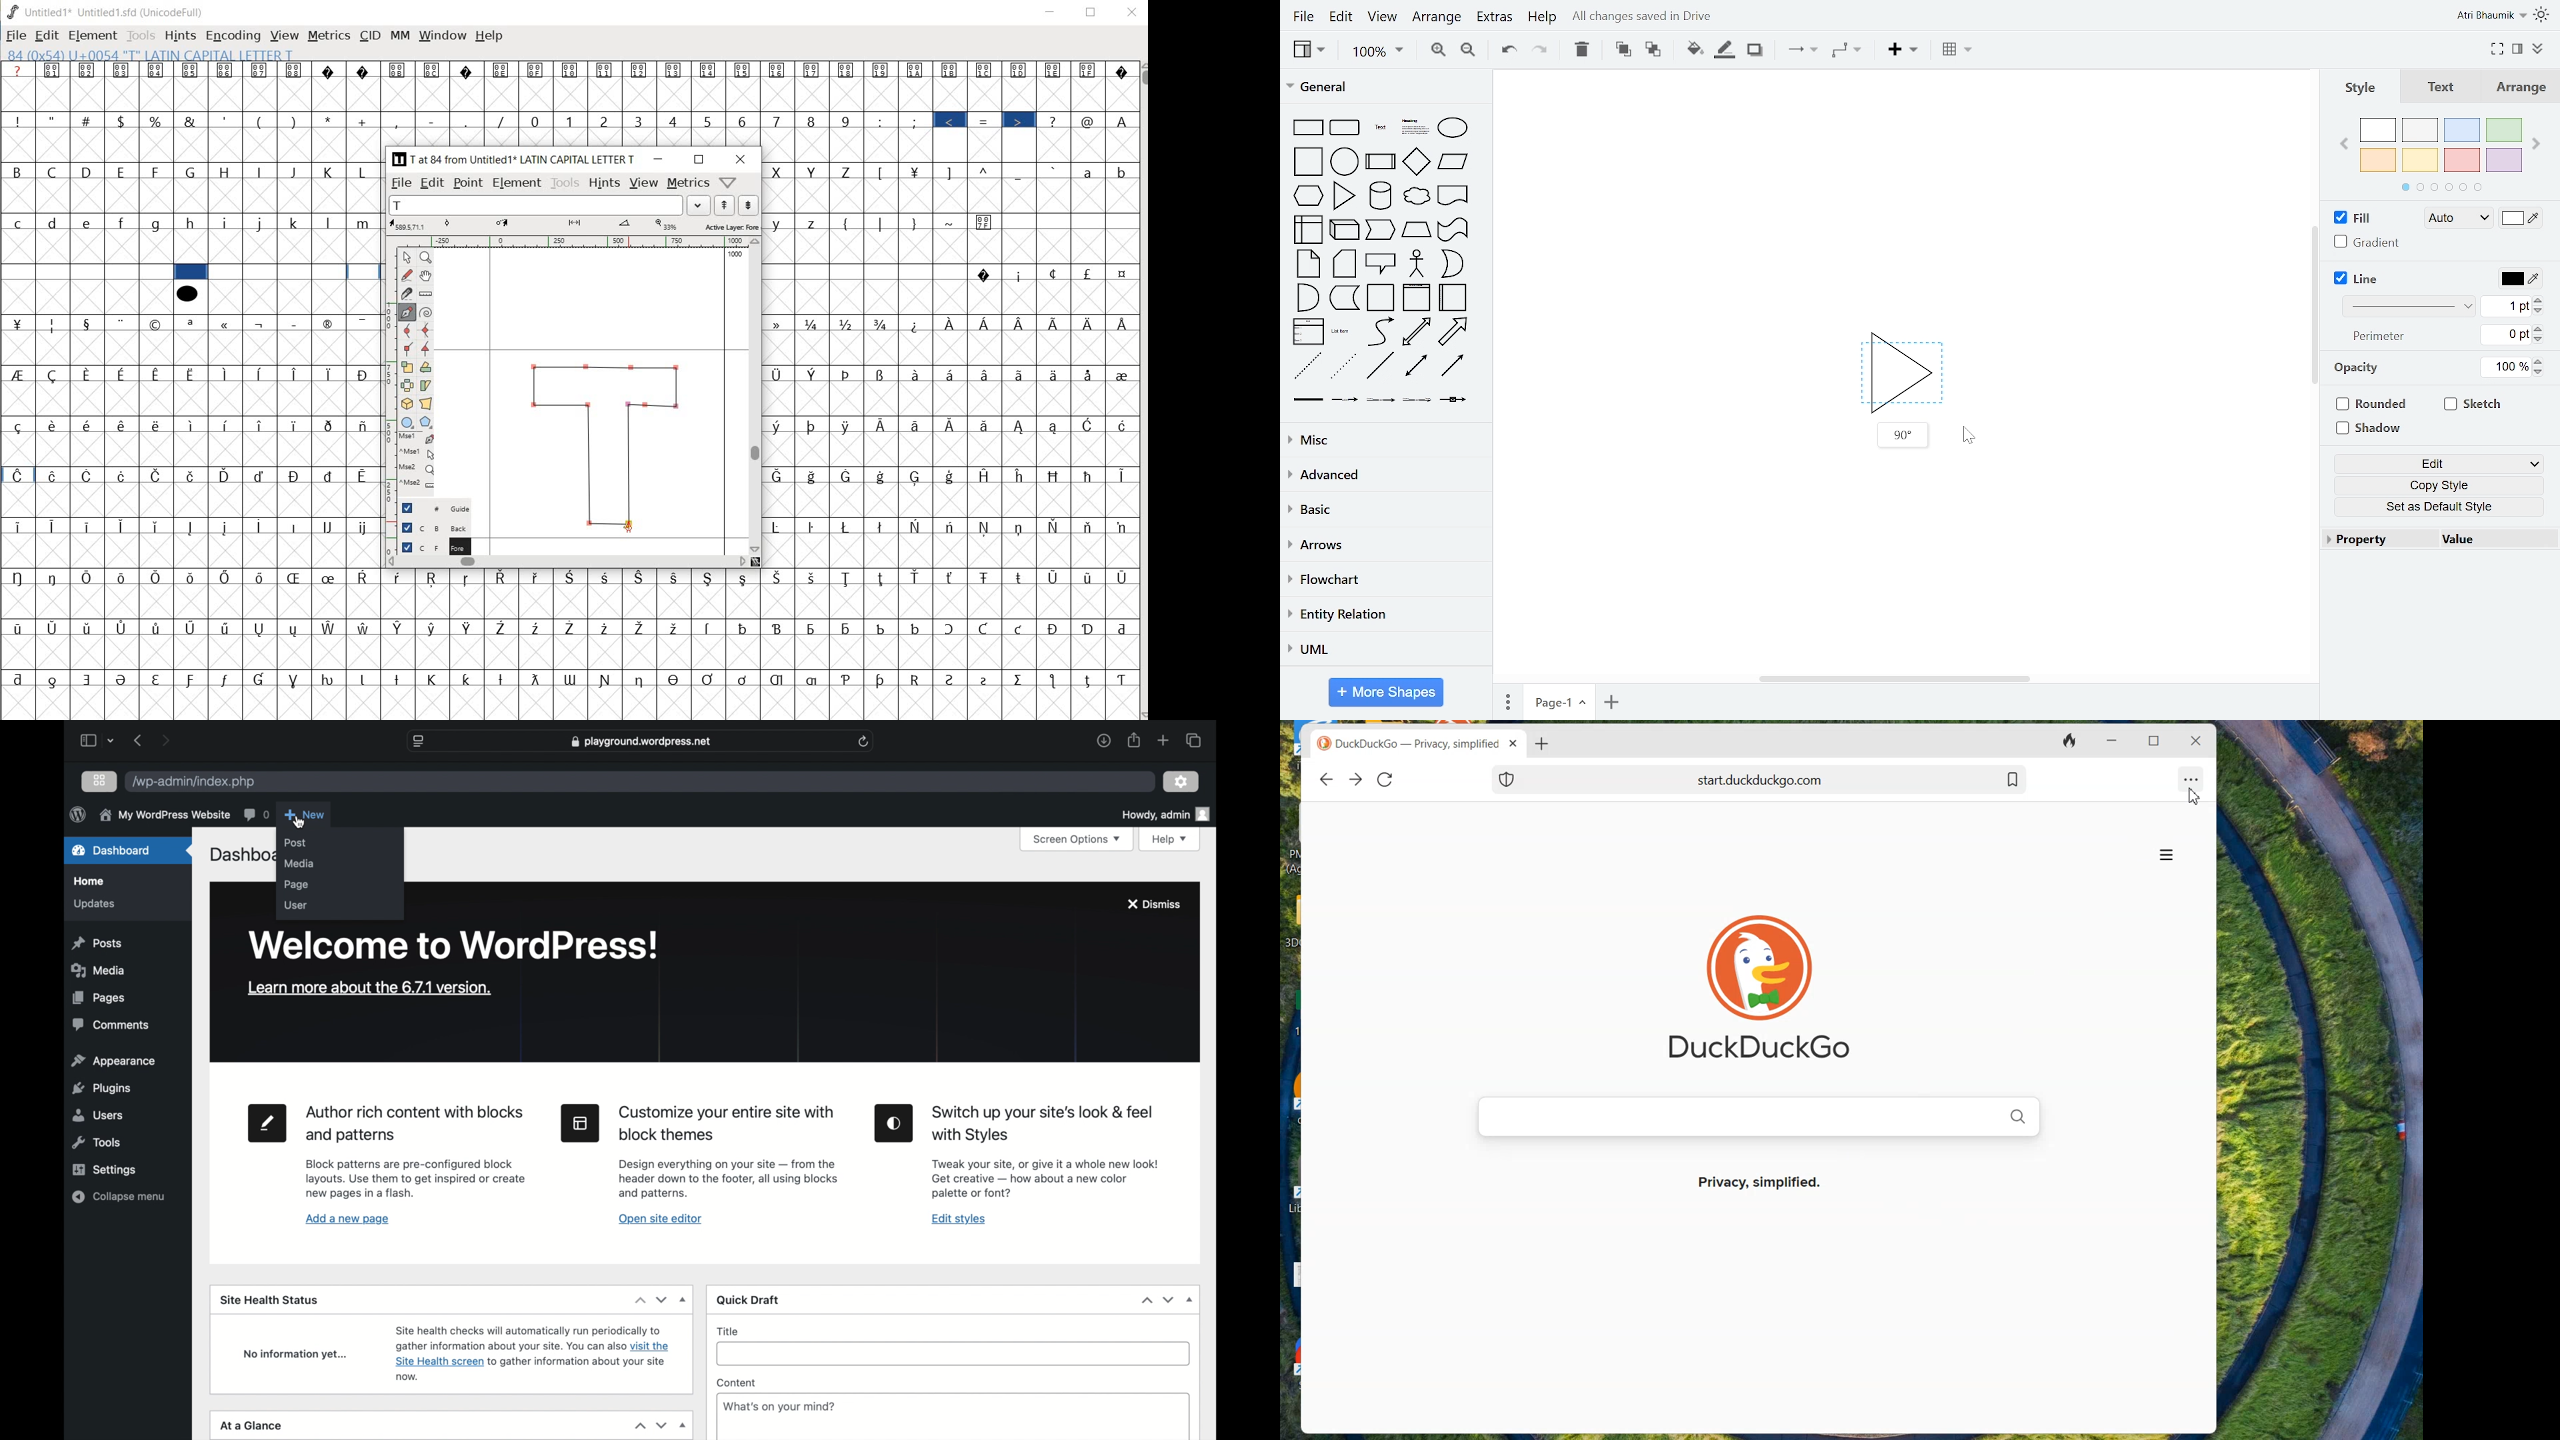 Image resolution: width=2576 pixels, height=1456 pixels. I want to click on opacity, so click(2359, 368).